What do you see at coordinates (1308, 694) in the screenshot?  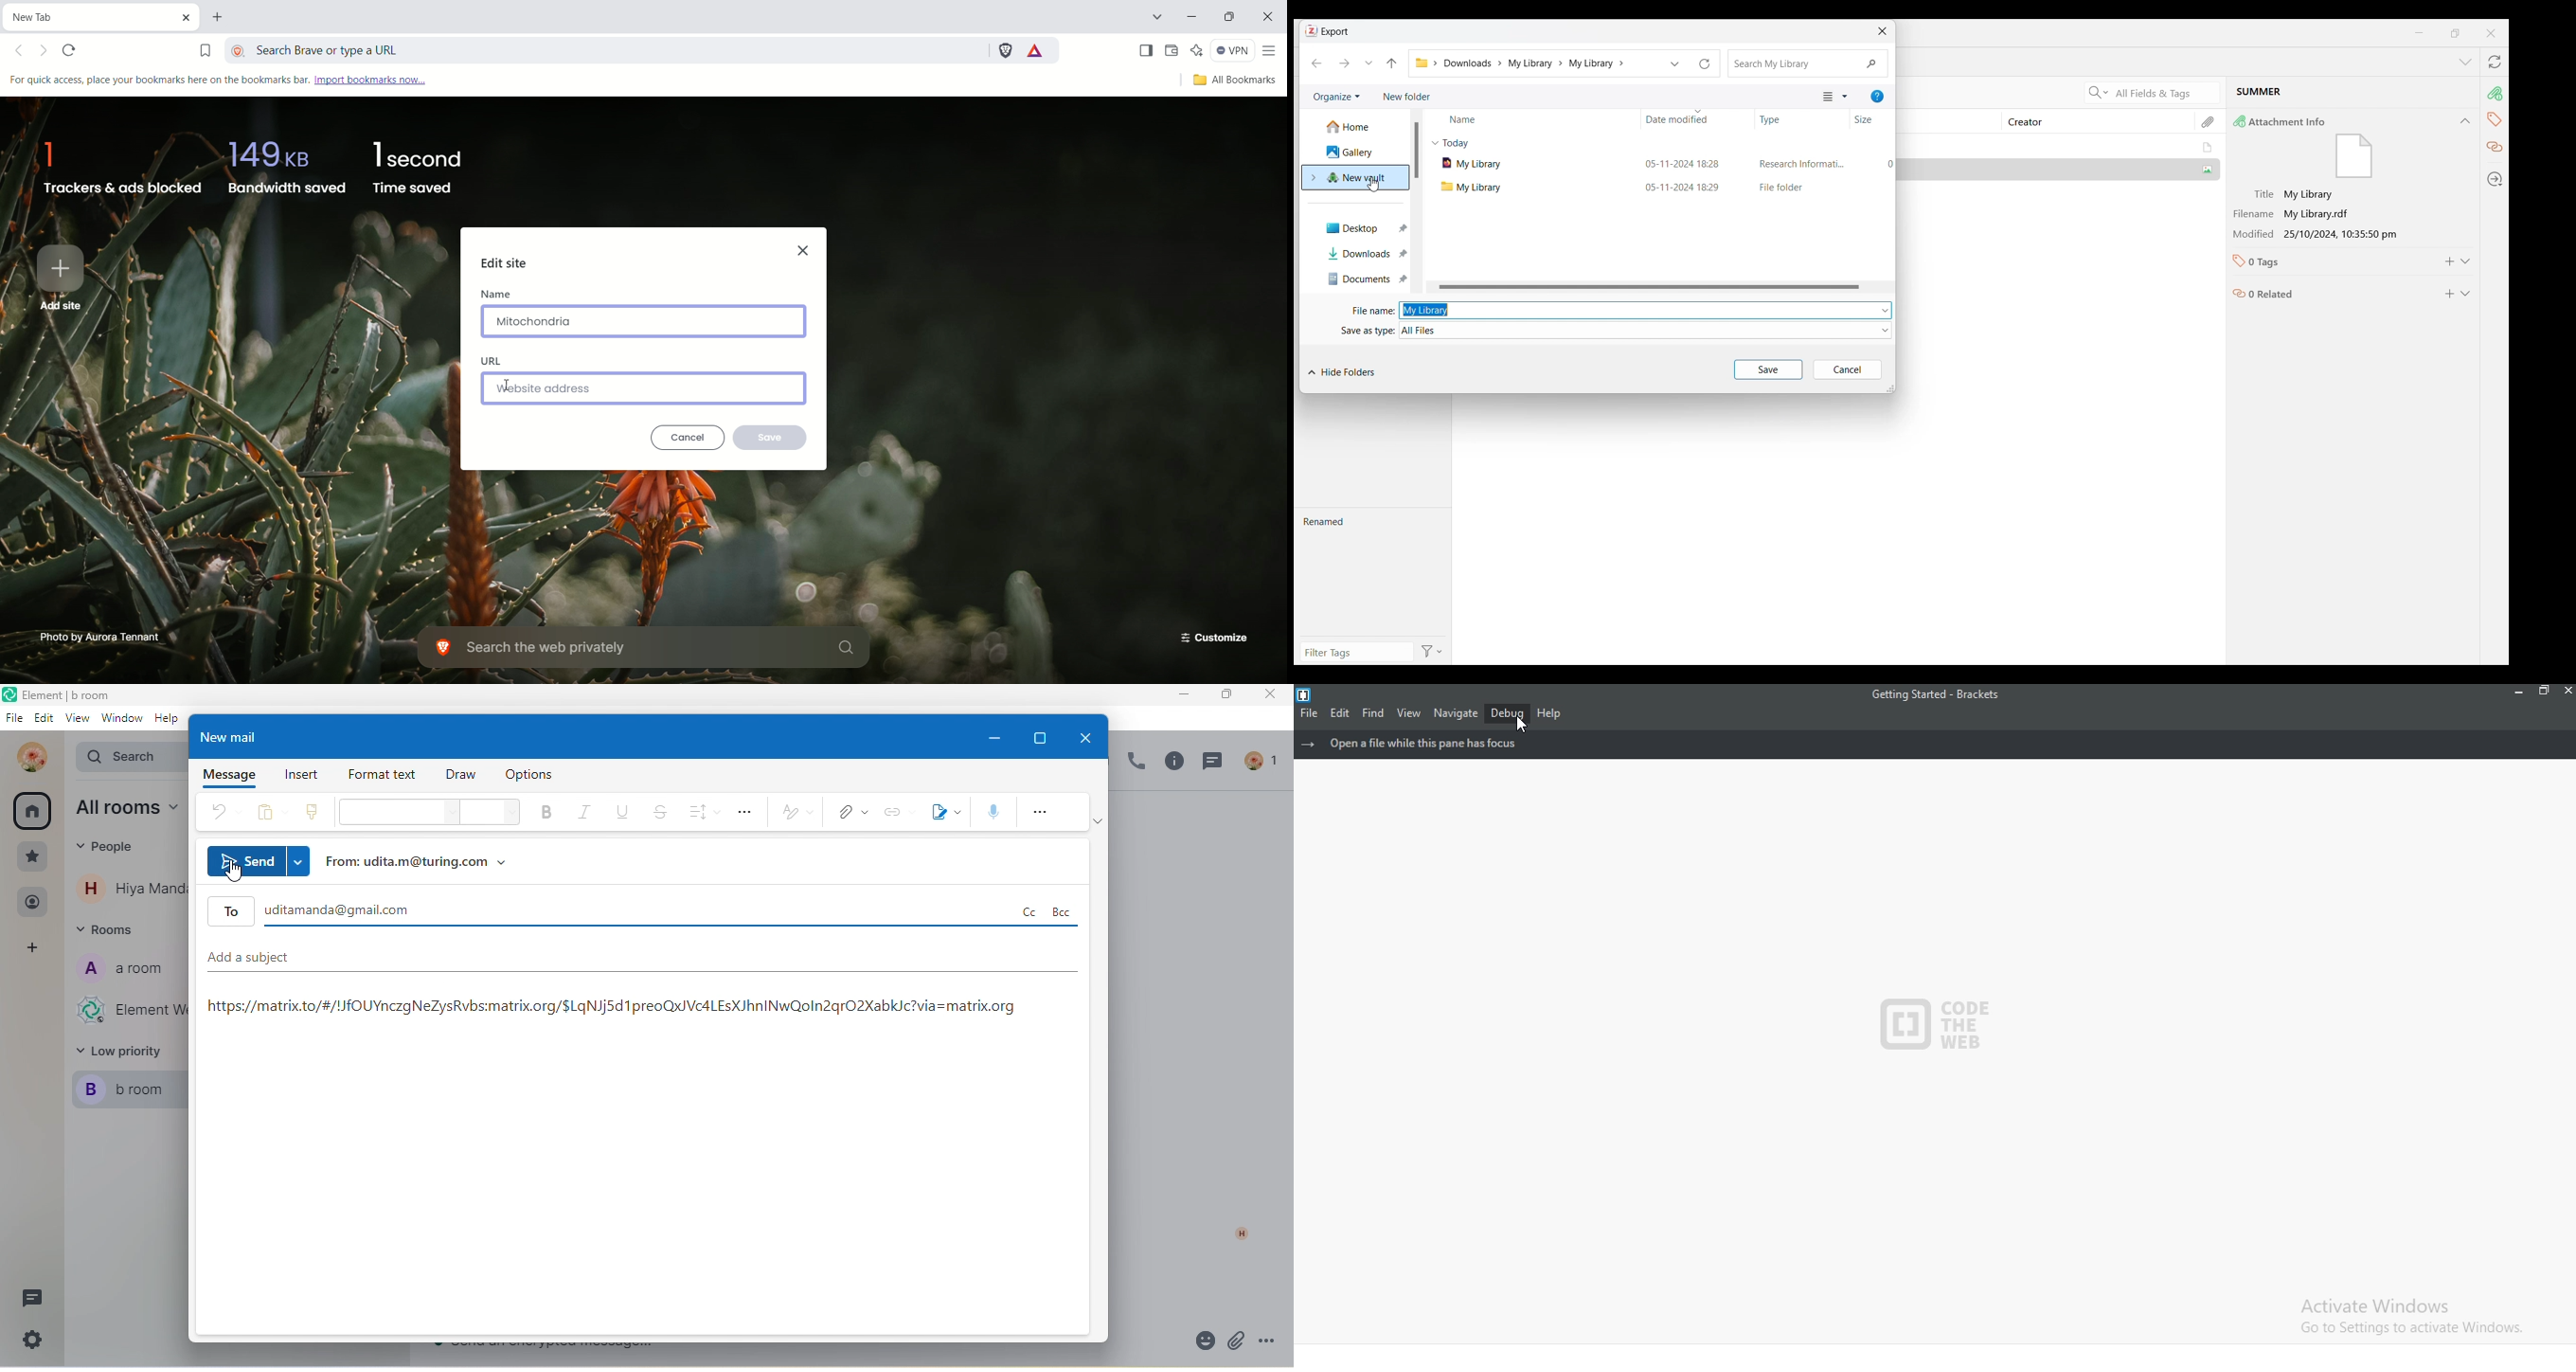 I see `logo` at bounding box center [1308, 694].